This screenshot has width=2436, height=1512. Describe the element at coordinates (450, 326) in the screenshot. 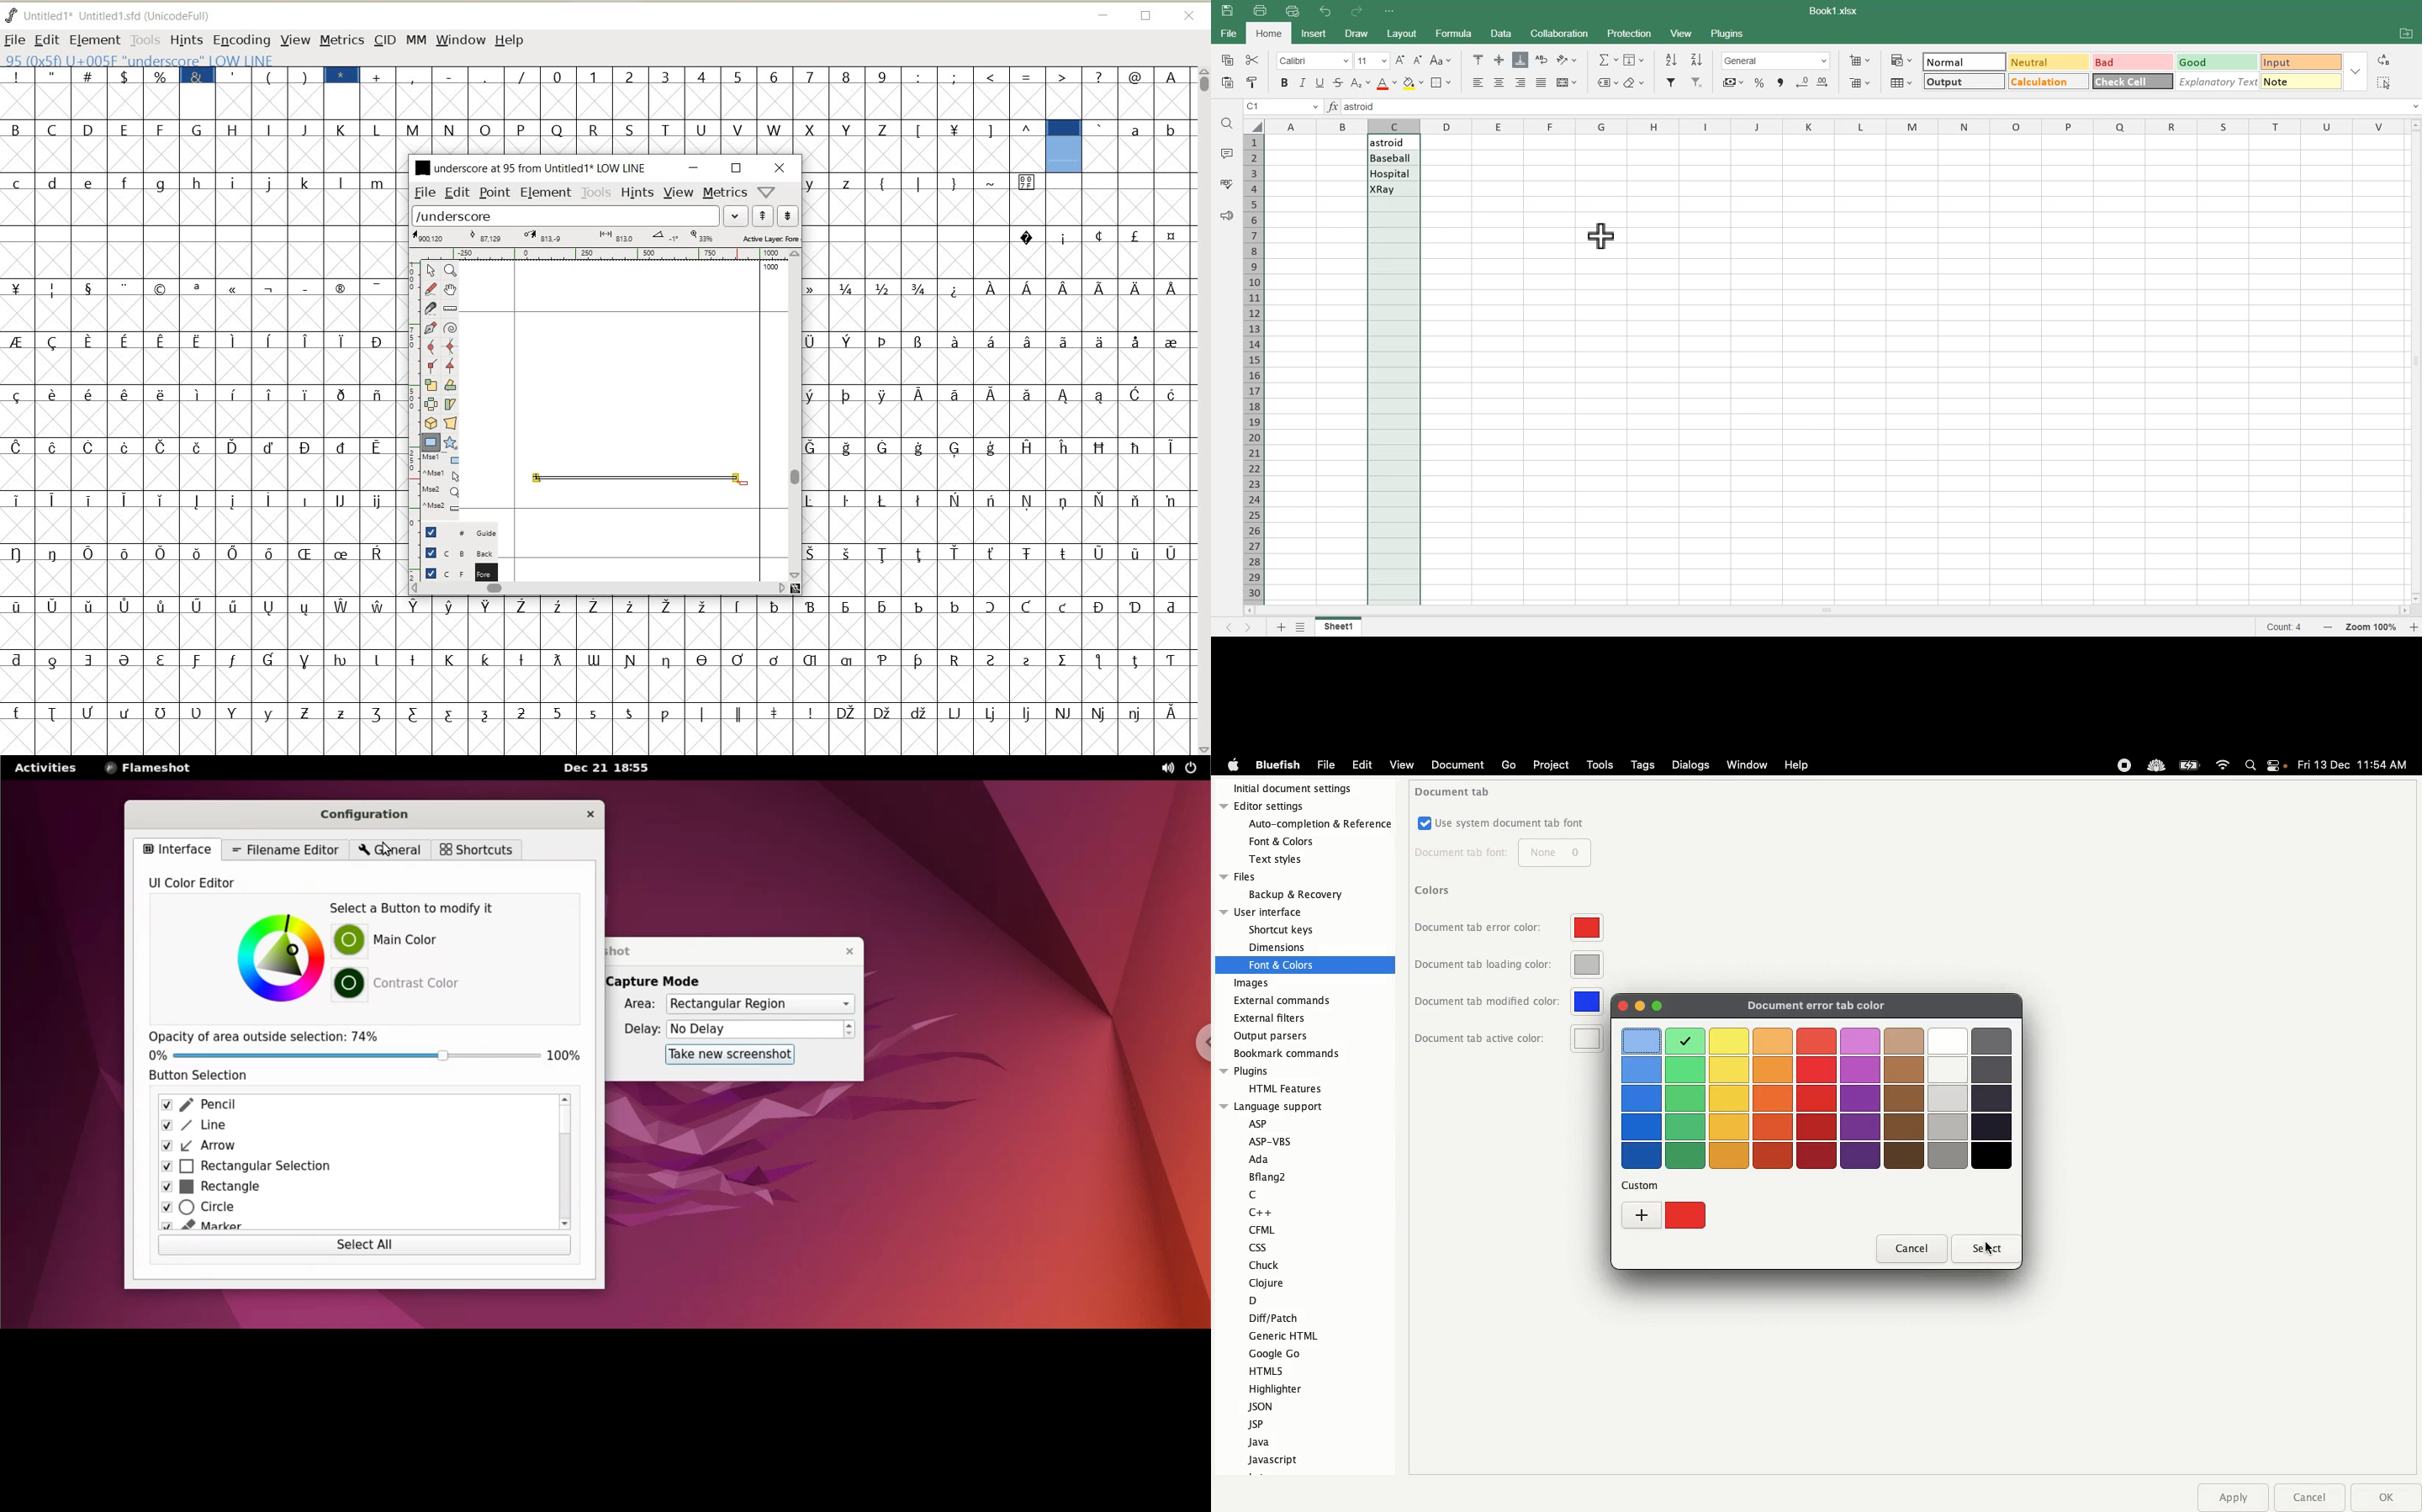

I see `change whether spiro is active or not` at that location.